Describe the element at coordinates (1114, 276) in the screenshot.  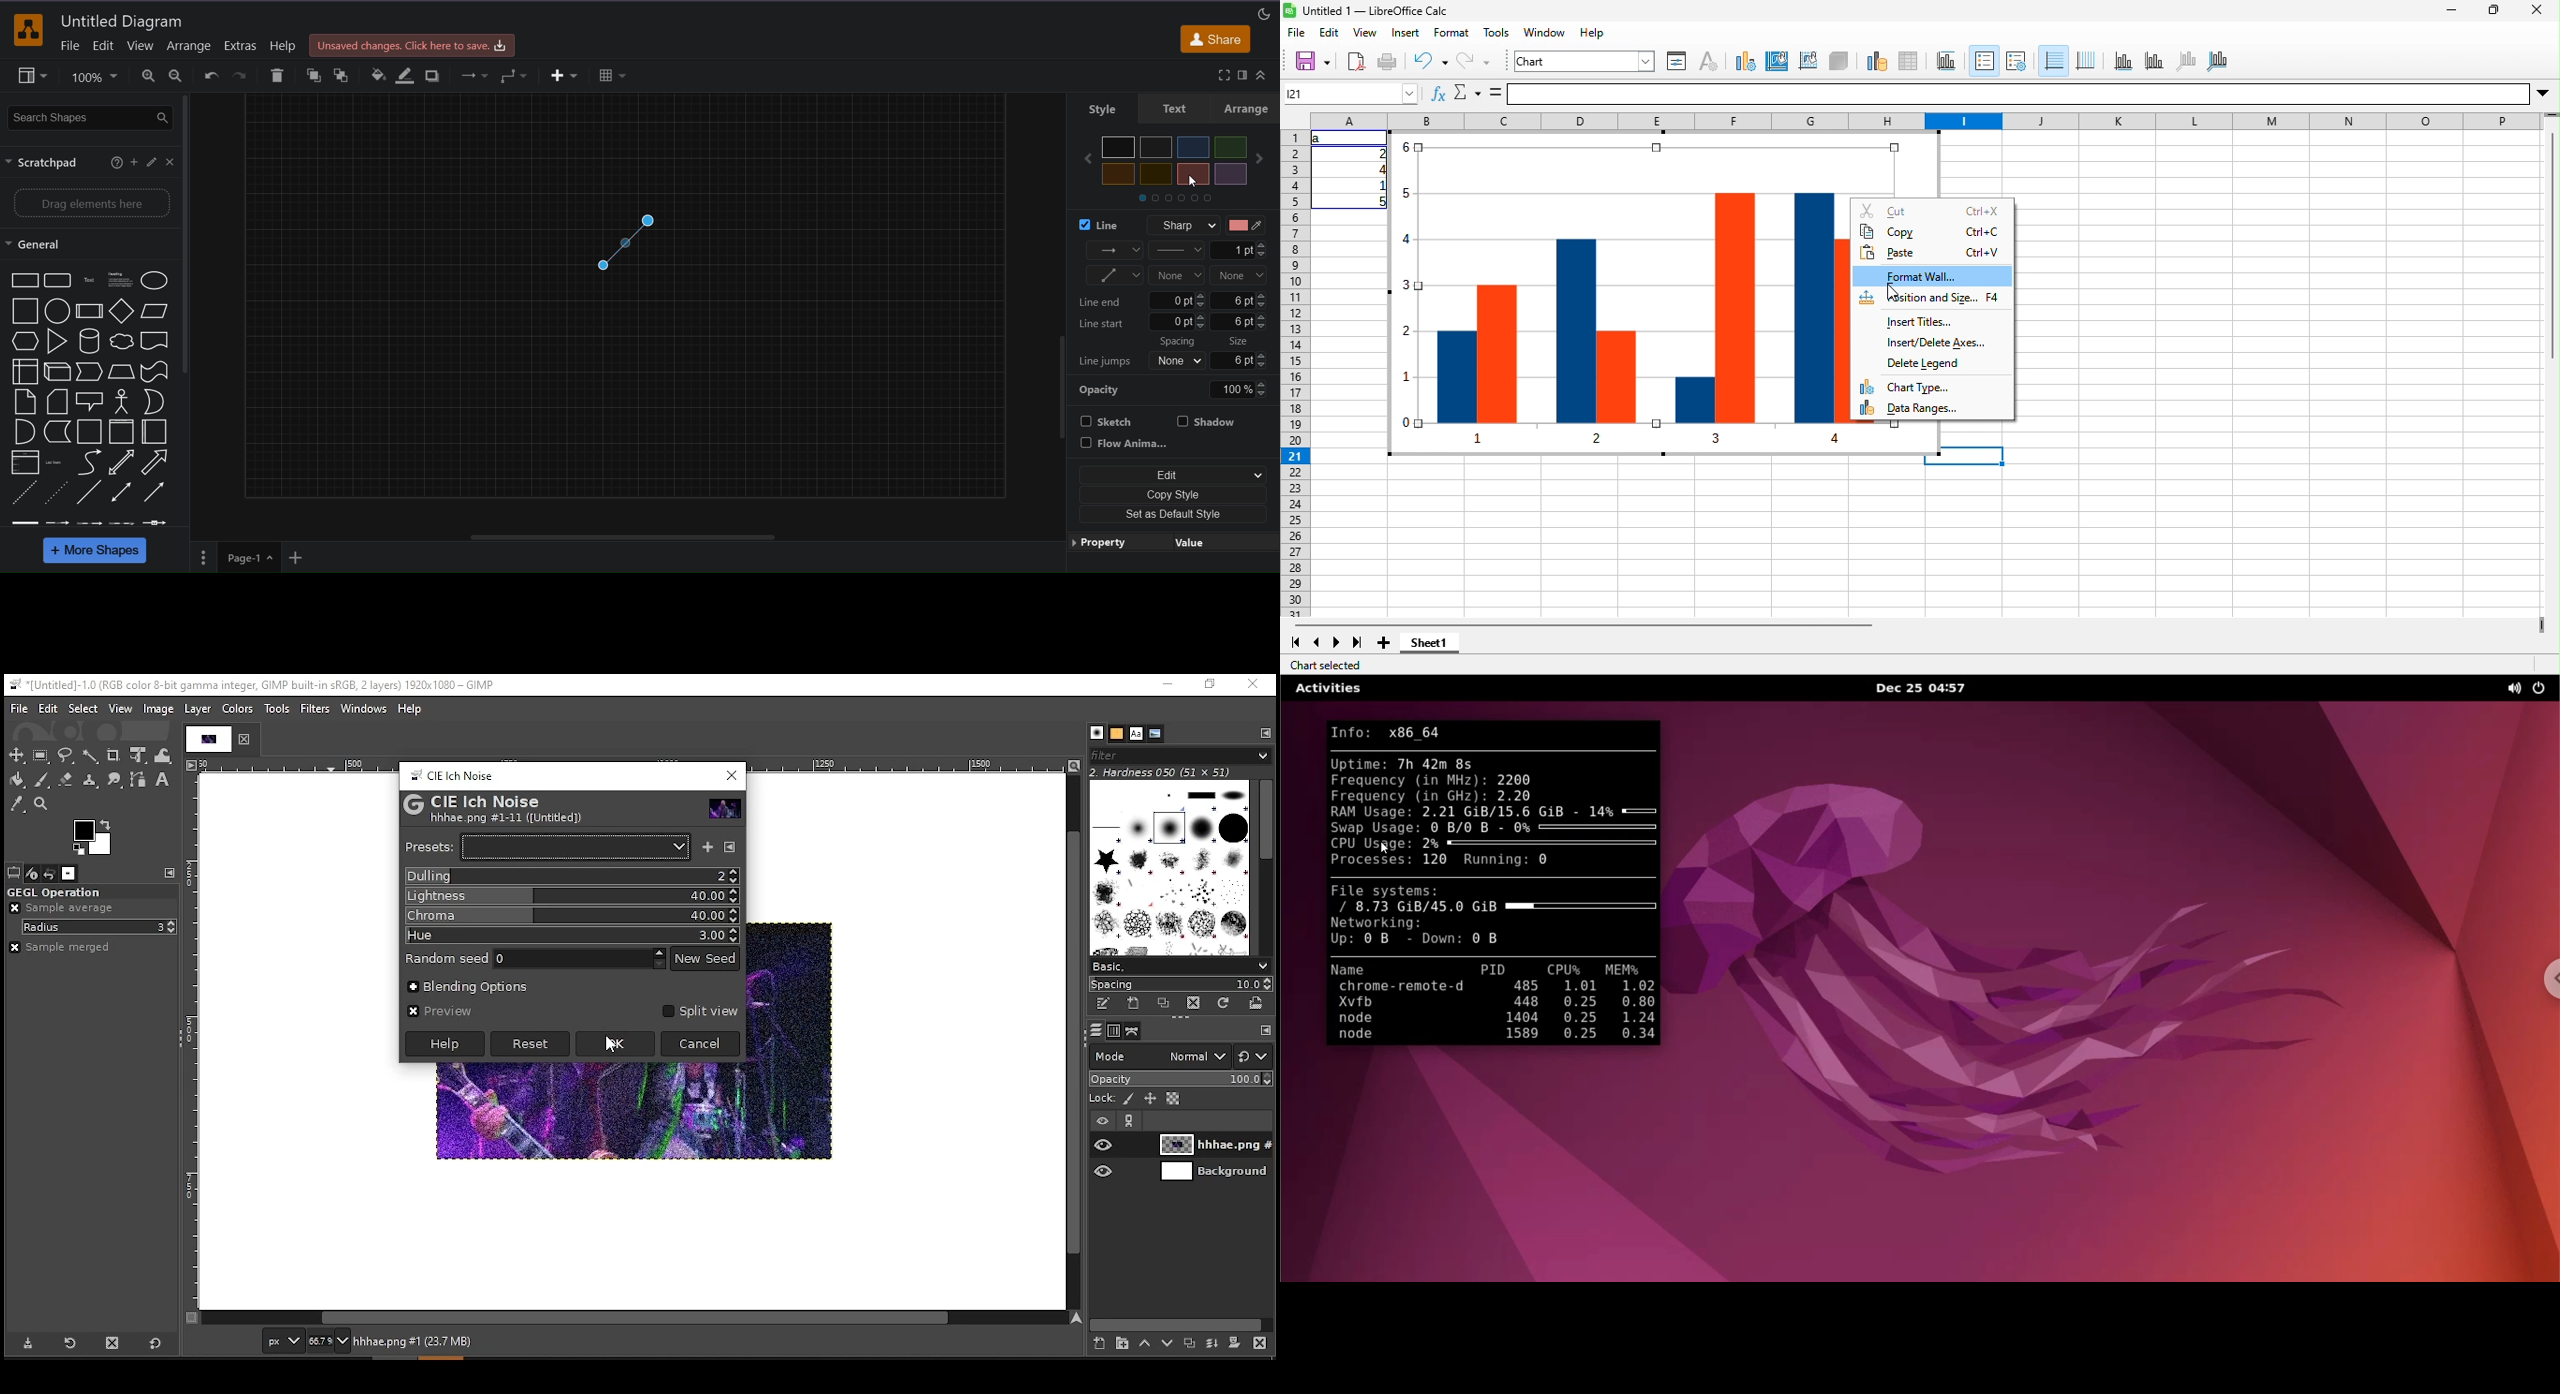
I see `waypoints` at that location.